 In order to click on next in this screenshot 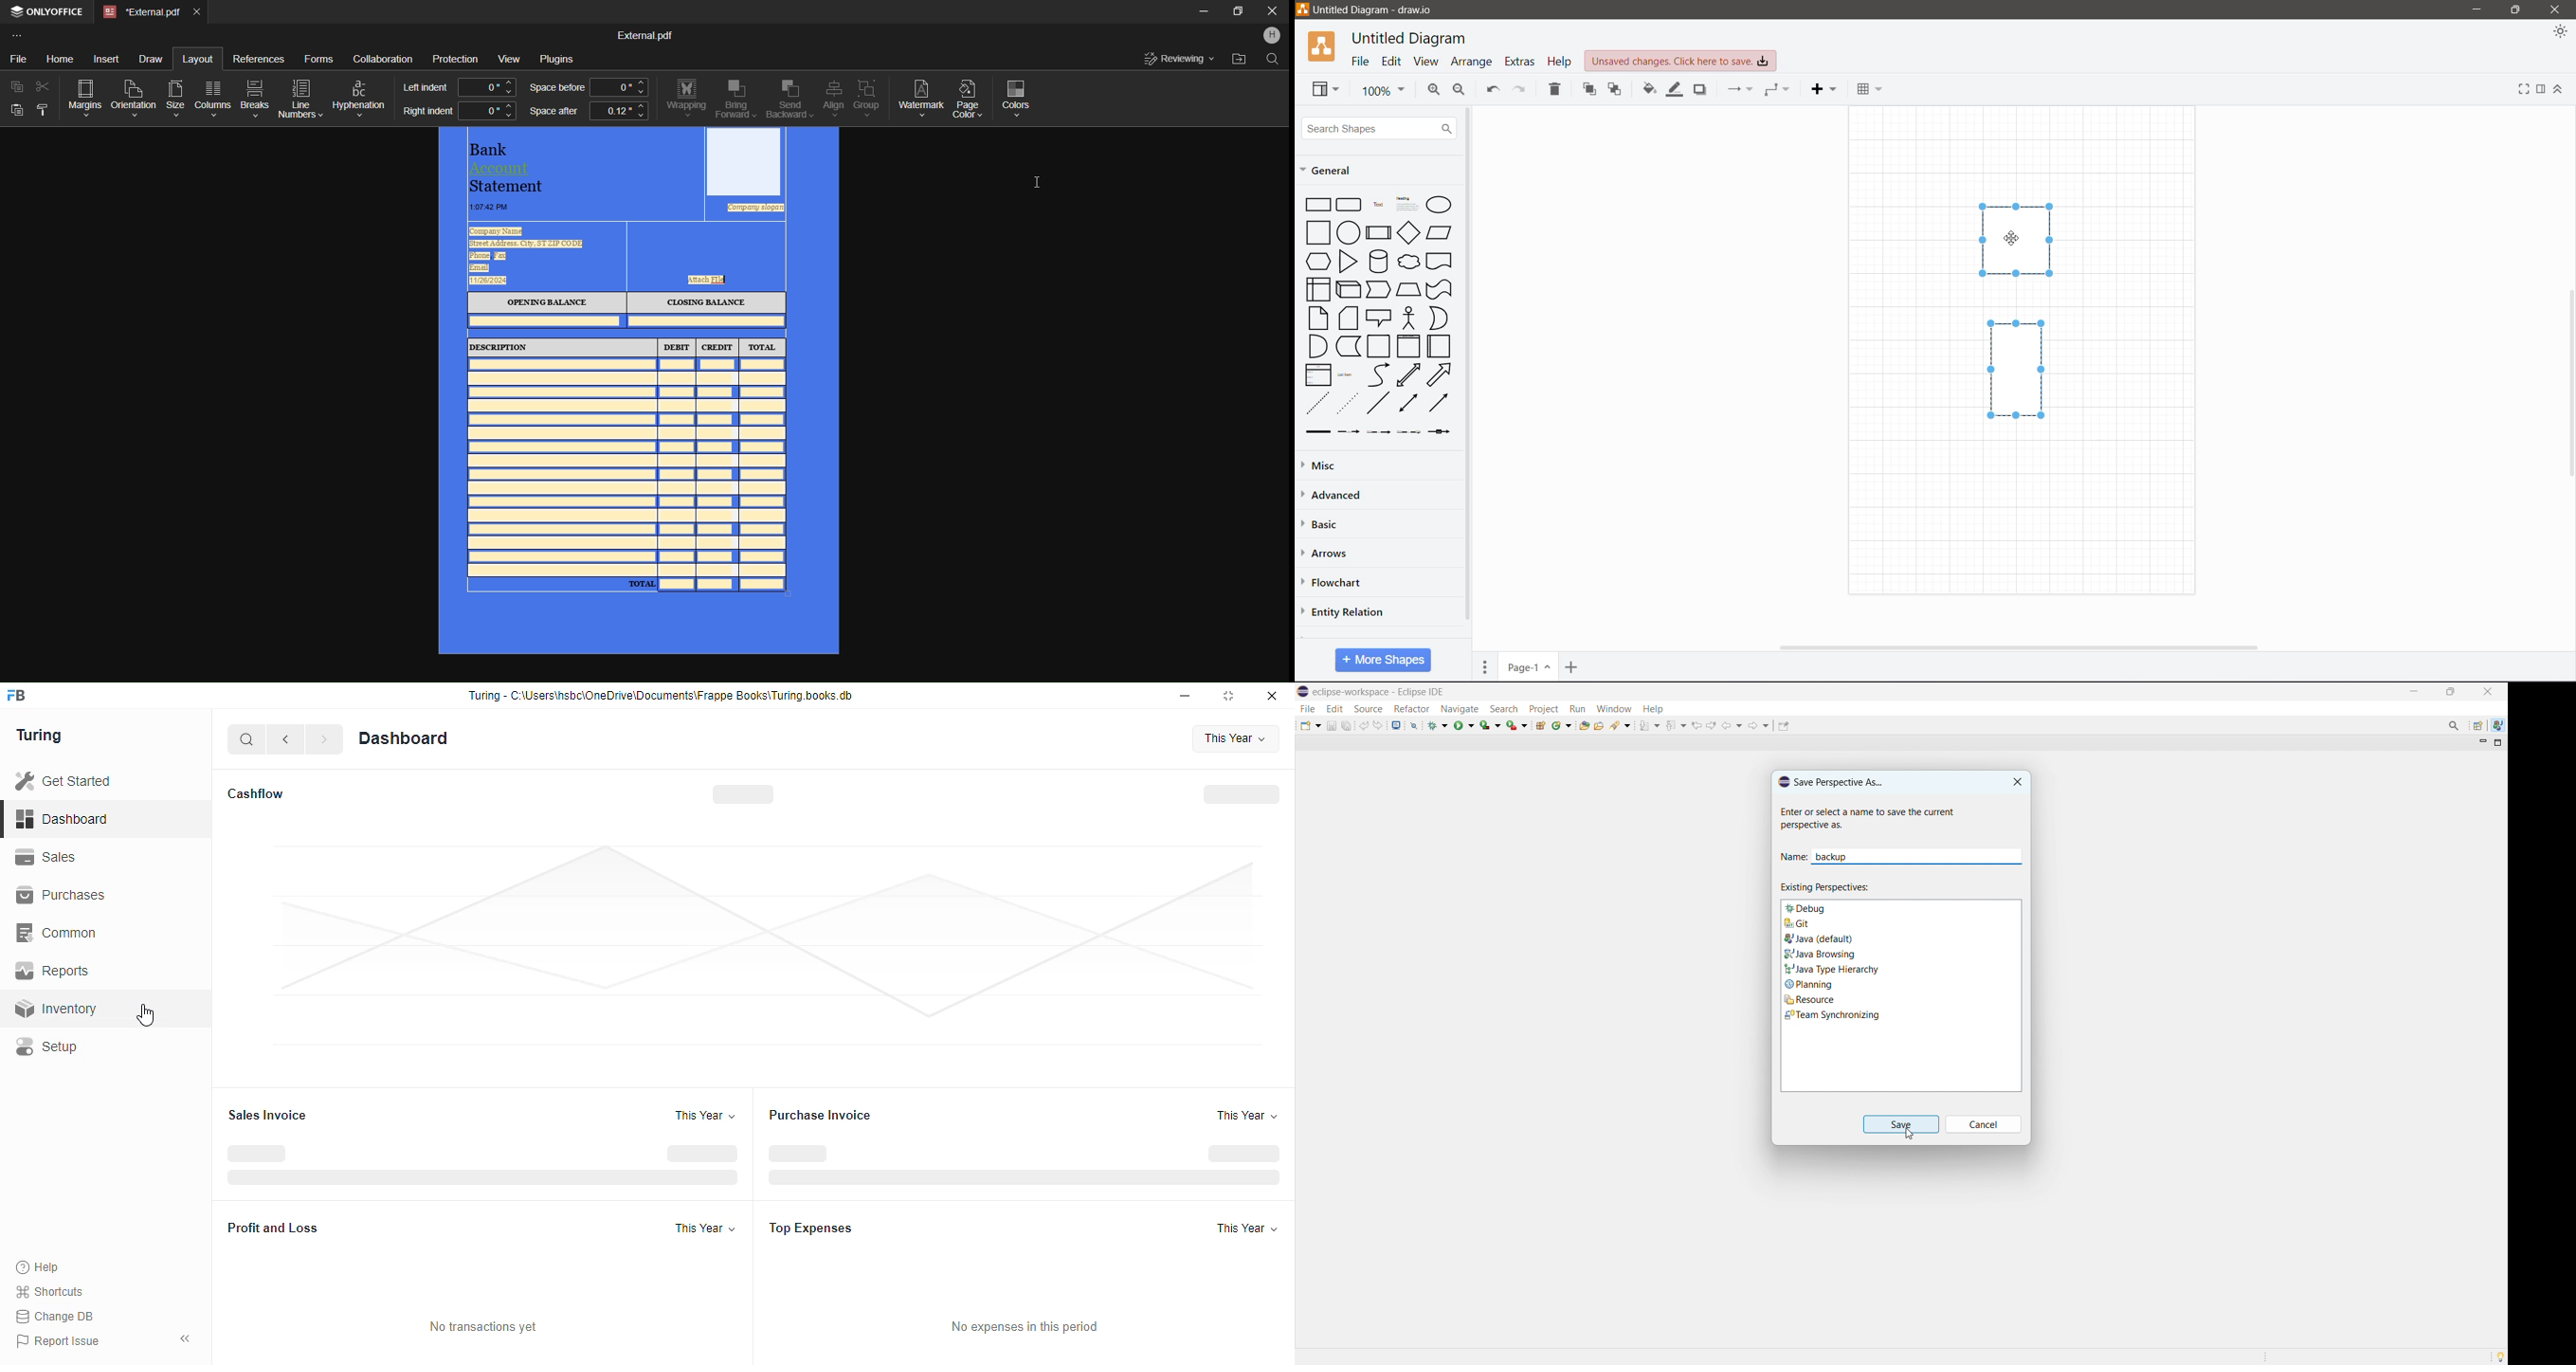, I will do `click(324, 739)`.